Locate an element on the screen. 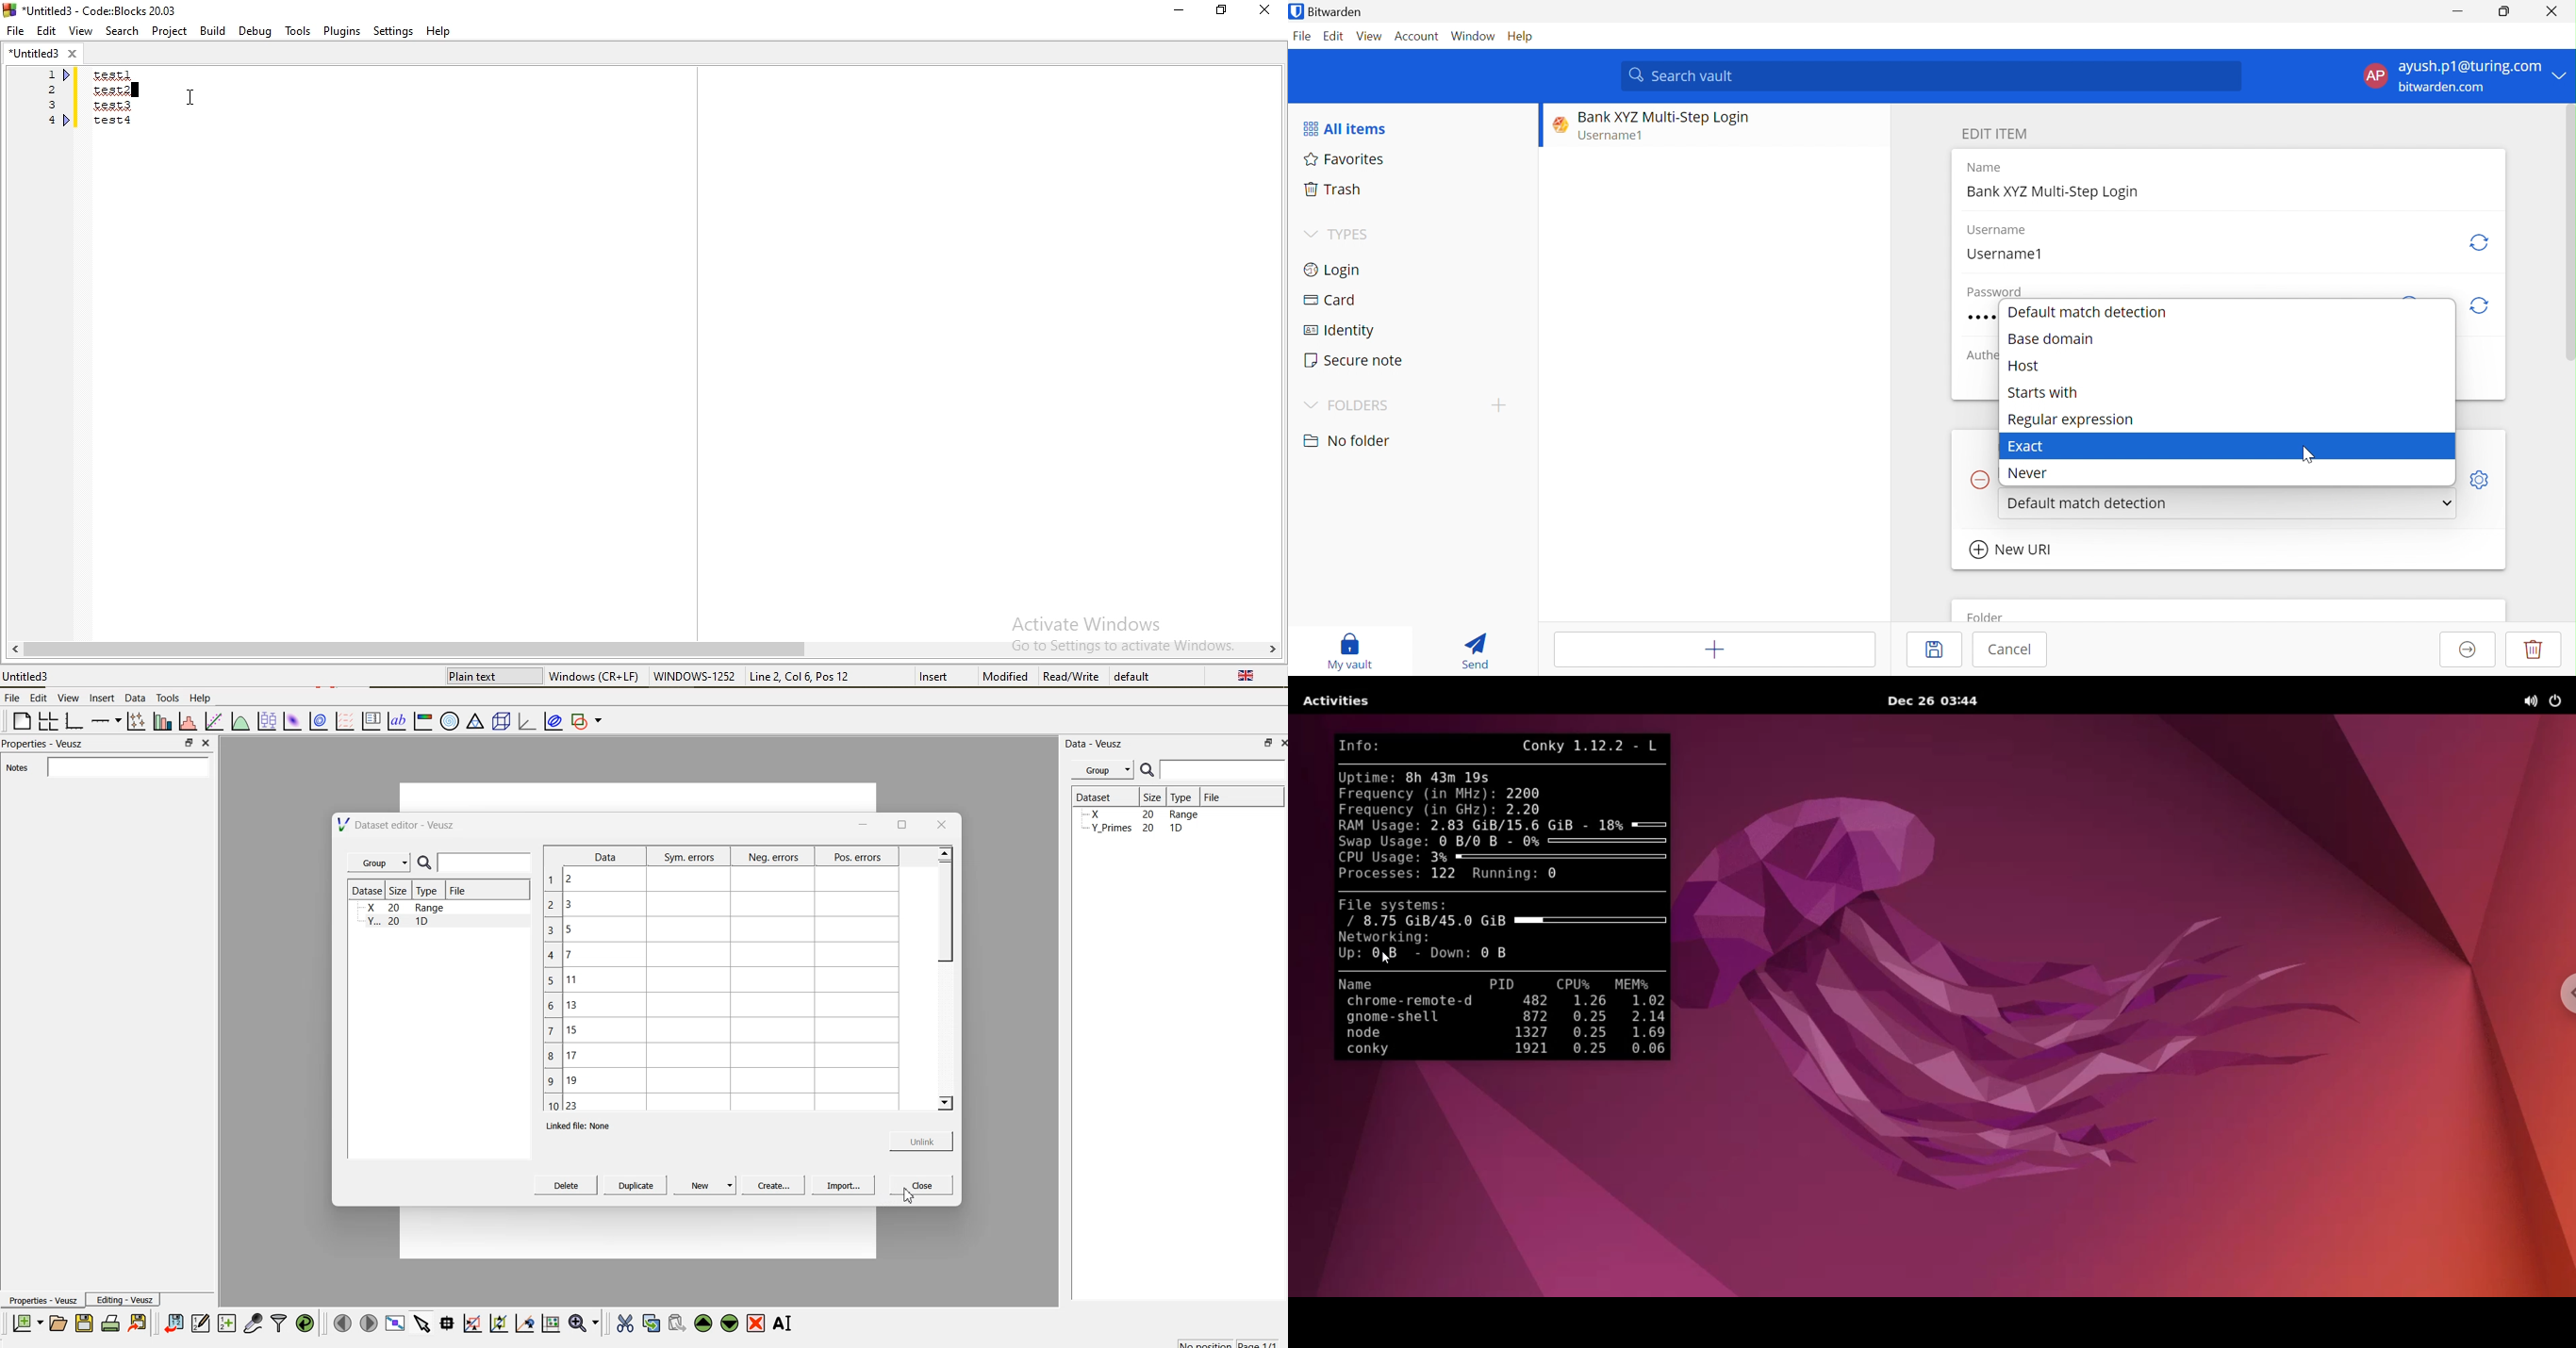  Username1 is located at coordinates (2003, 255).